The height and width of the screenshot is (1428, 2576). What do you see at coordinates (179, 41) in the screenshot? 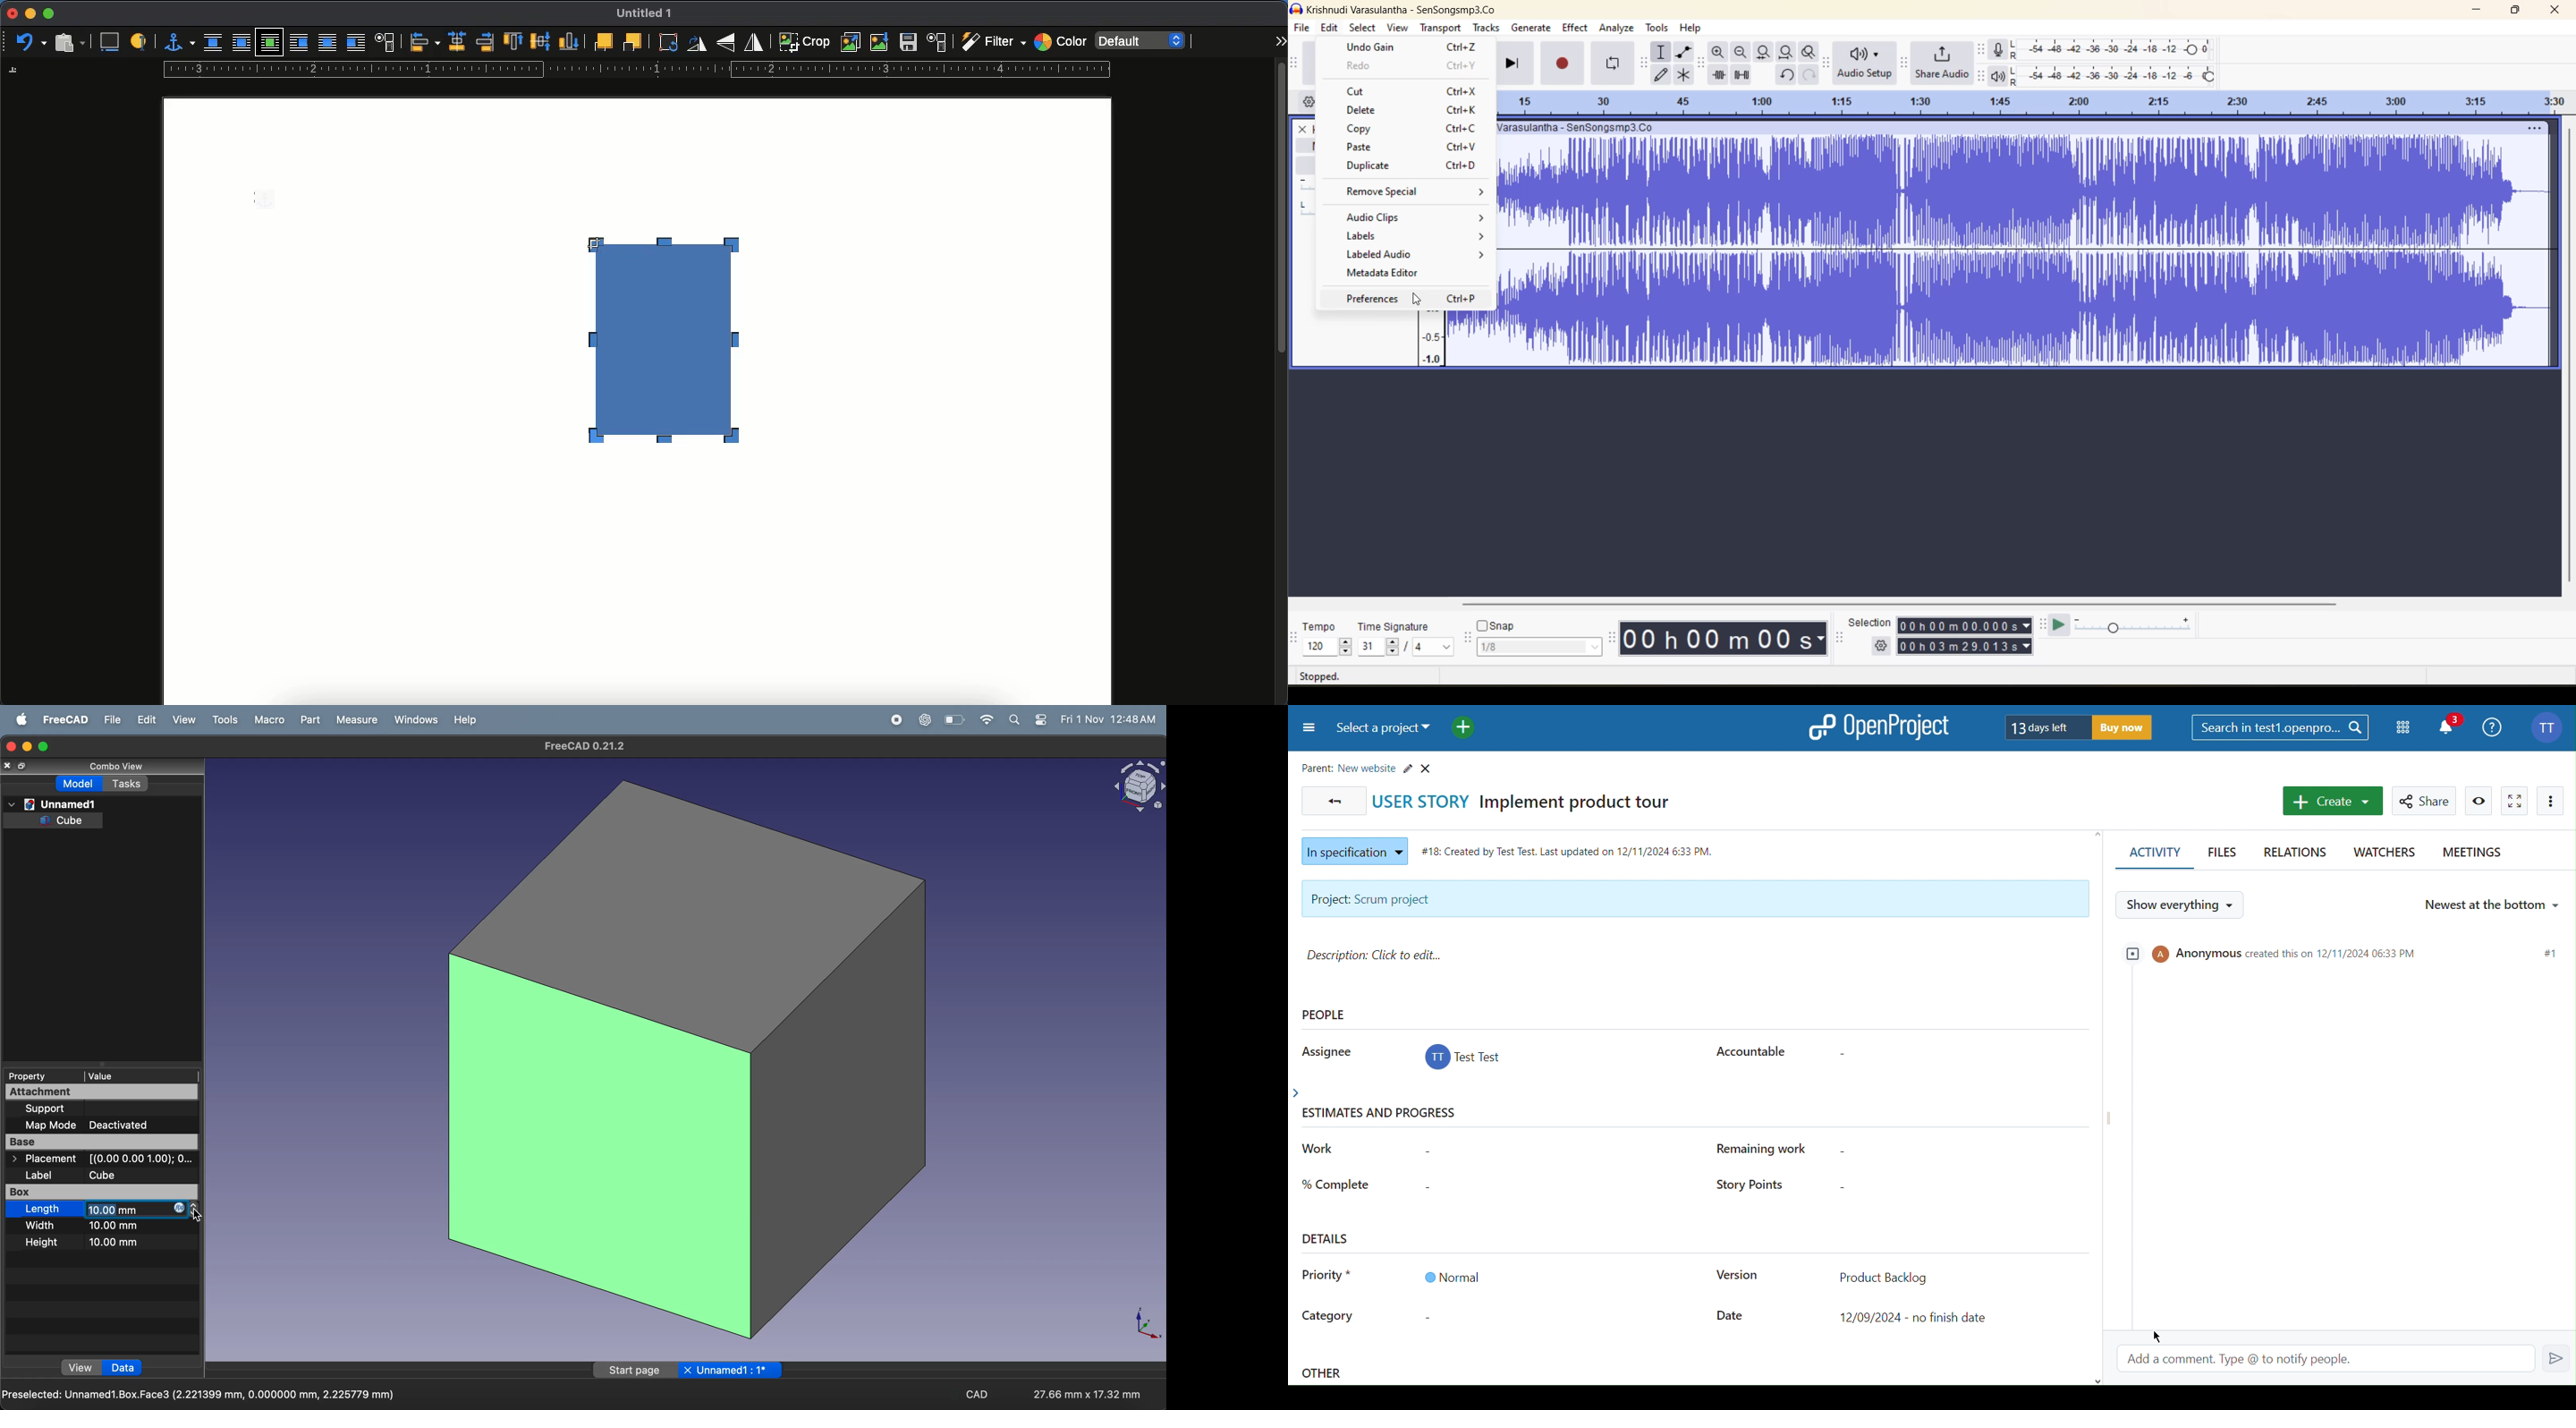
I see `anchor for object` at bounding box center [179, 41].